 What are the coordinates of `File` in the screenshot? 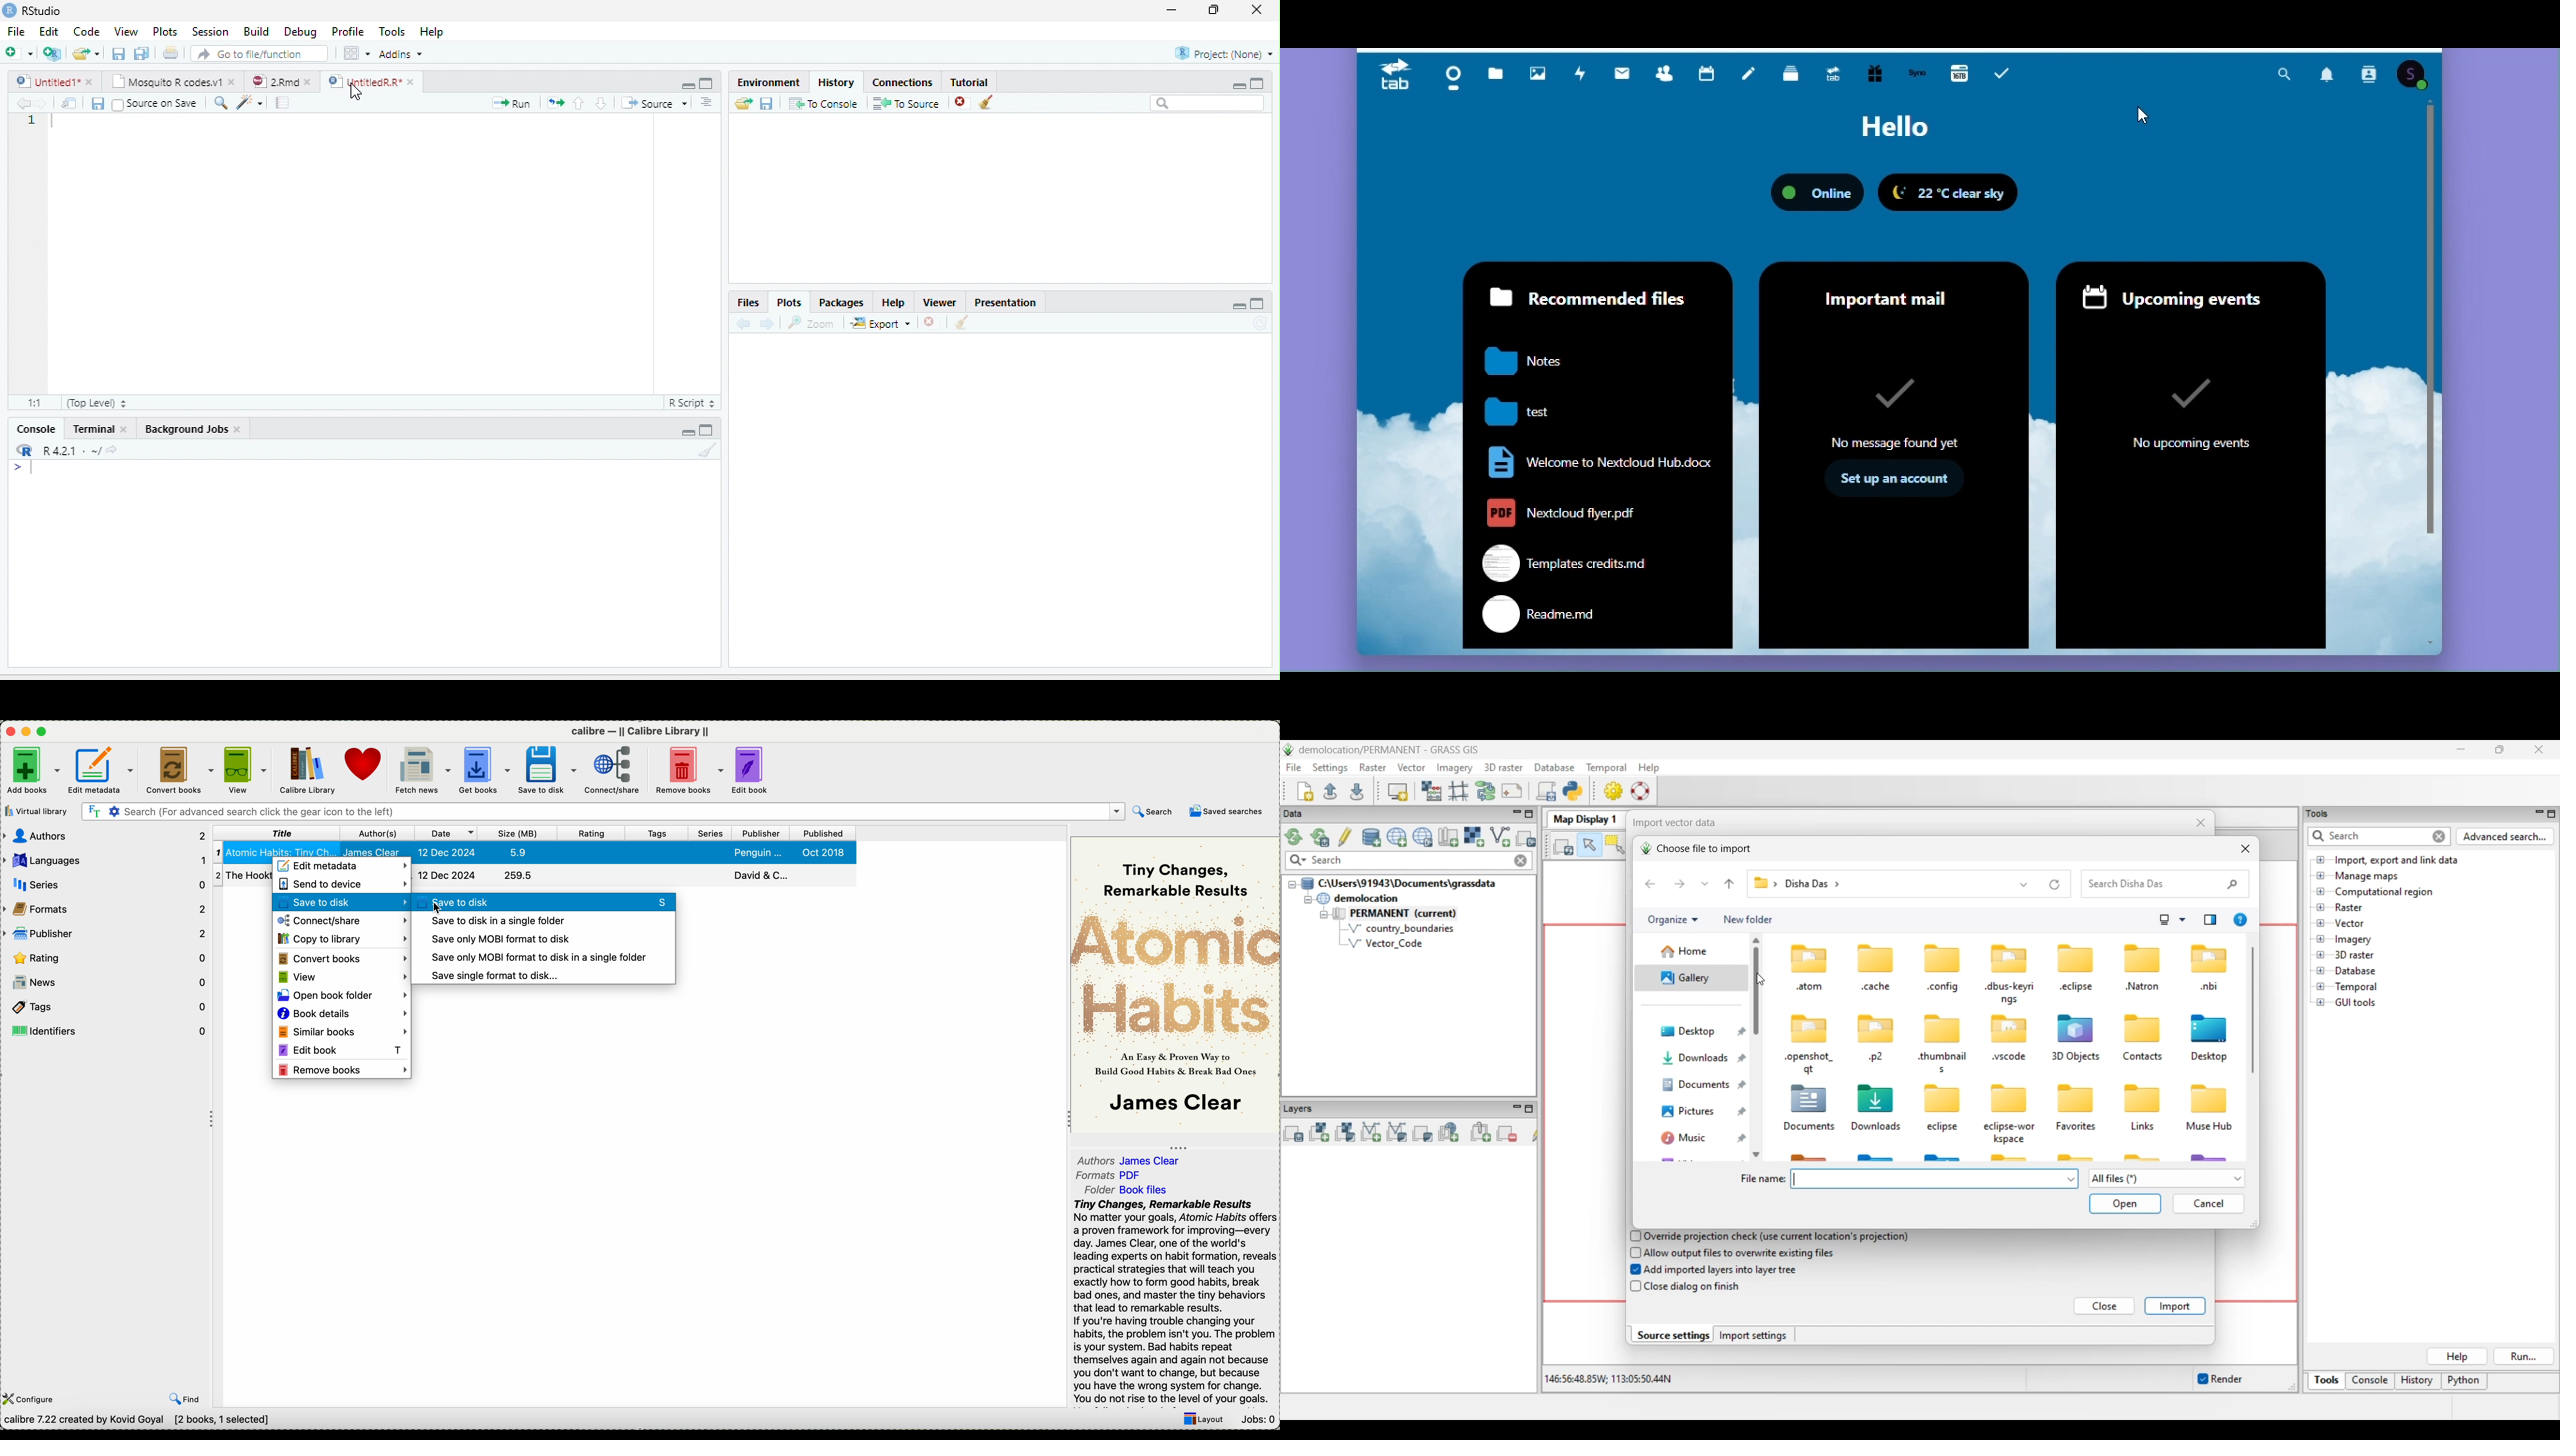 It's located at (17, 31).